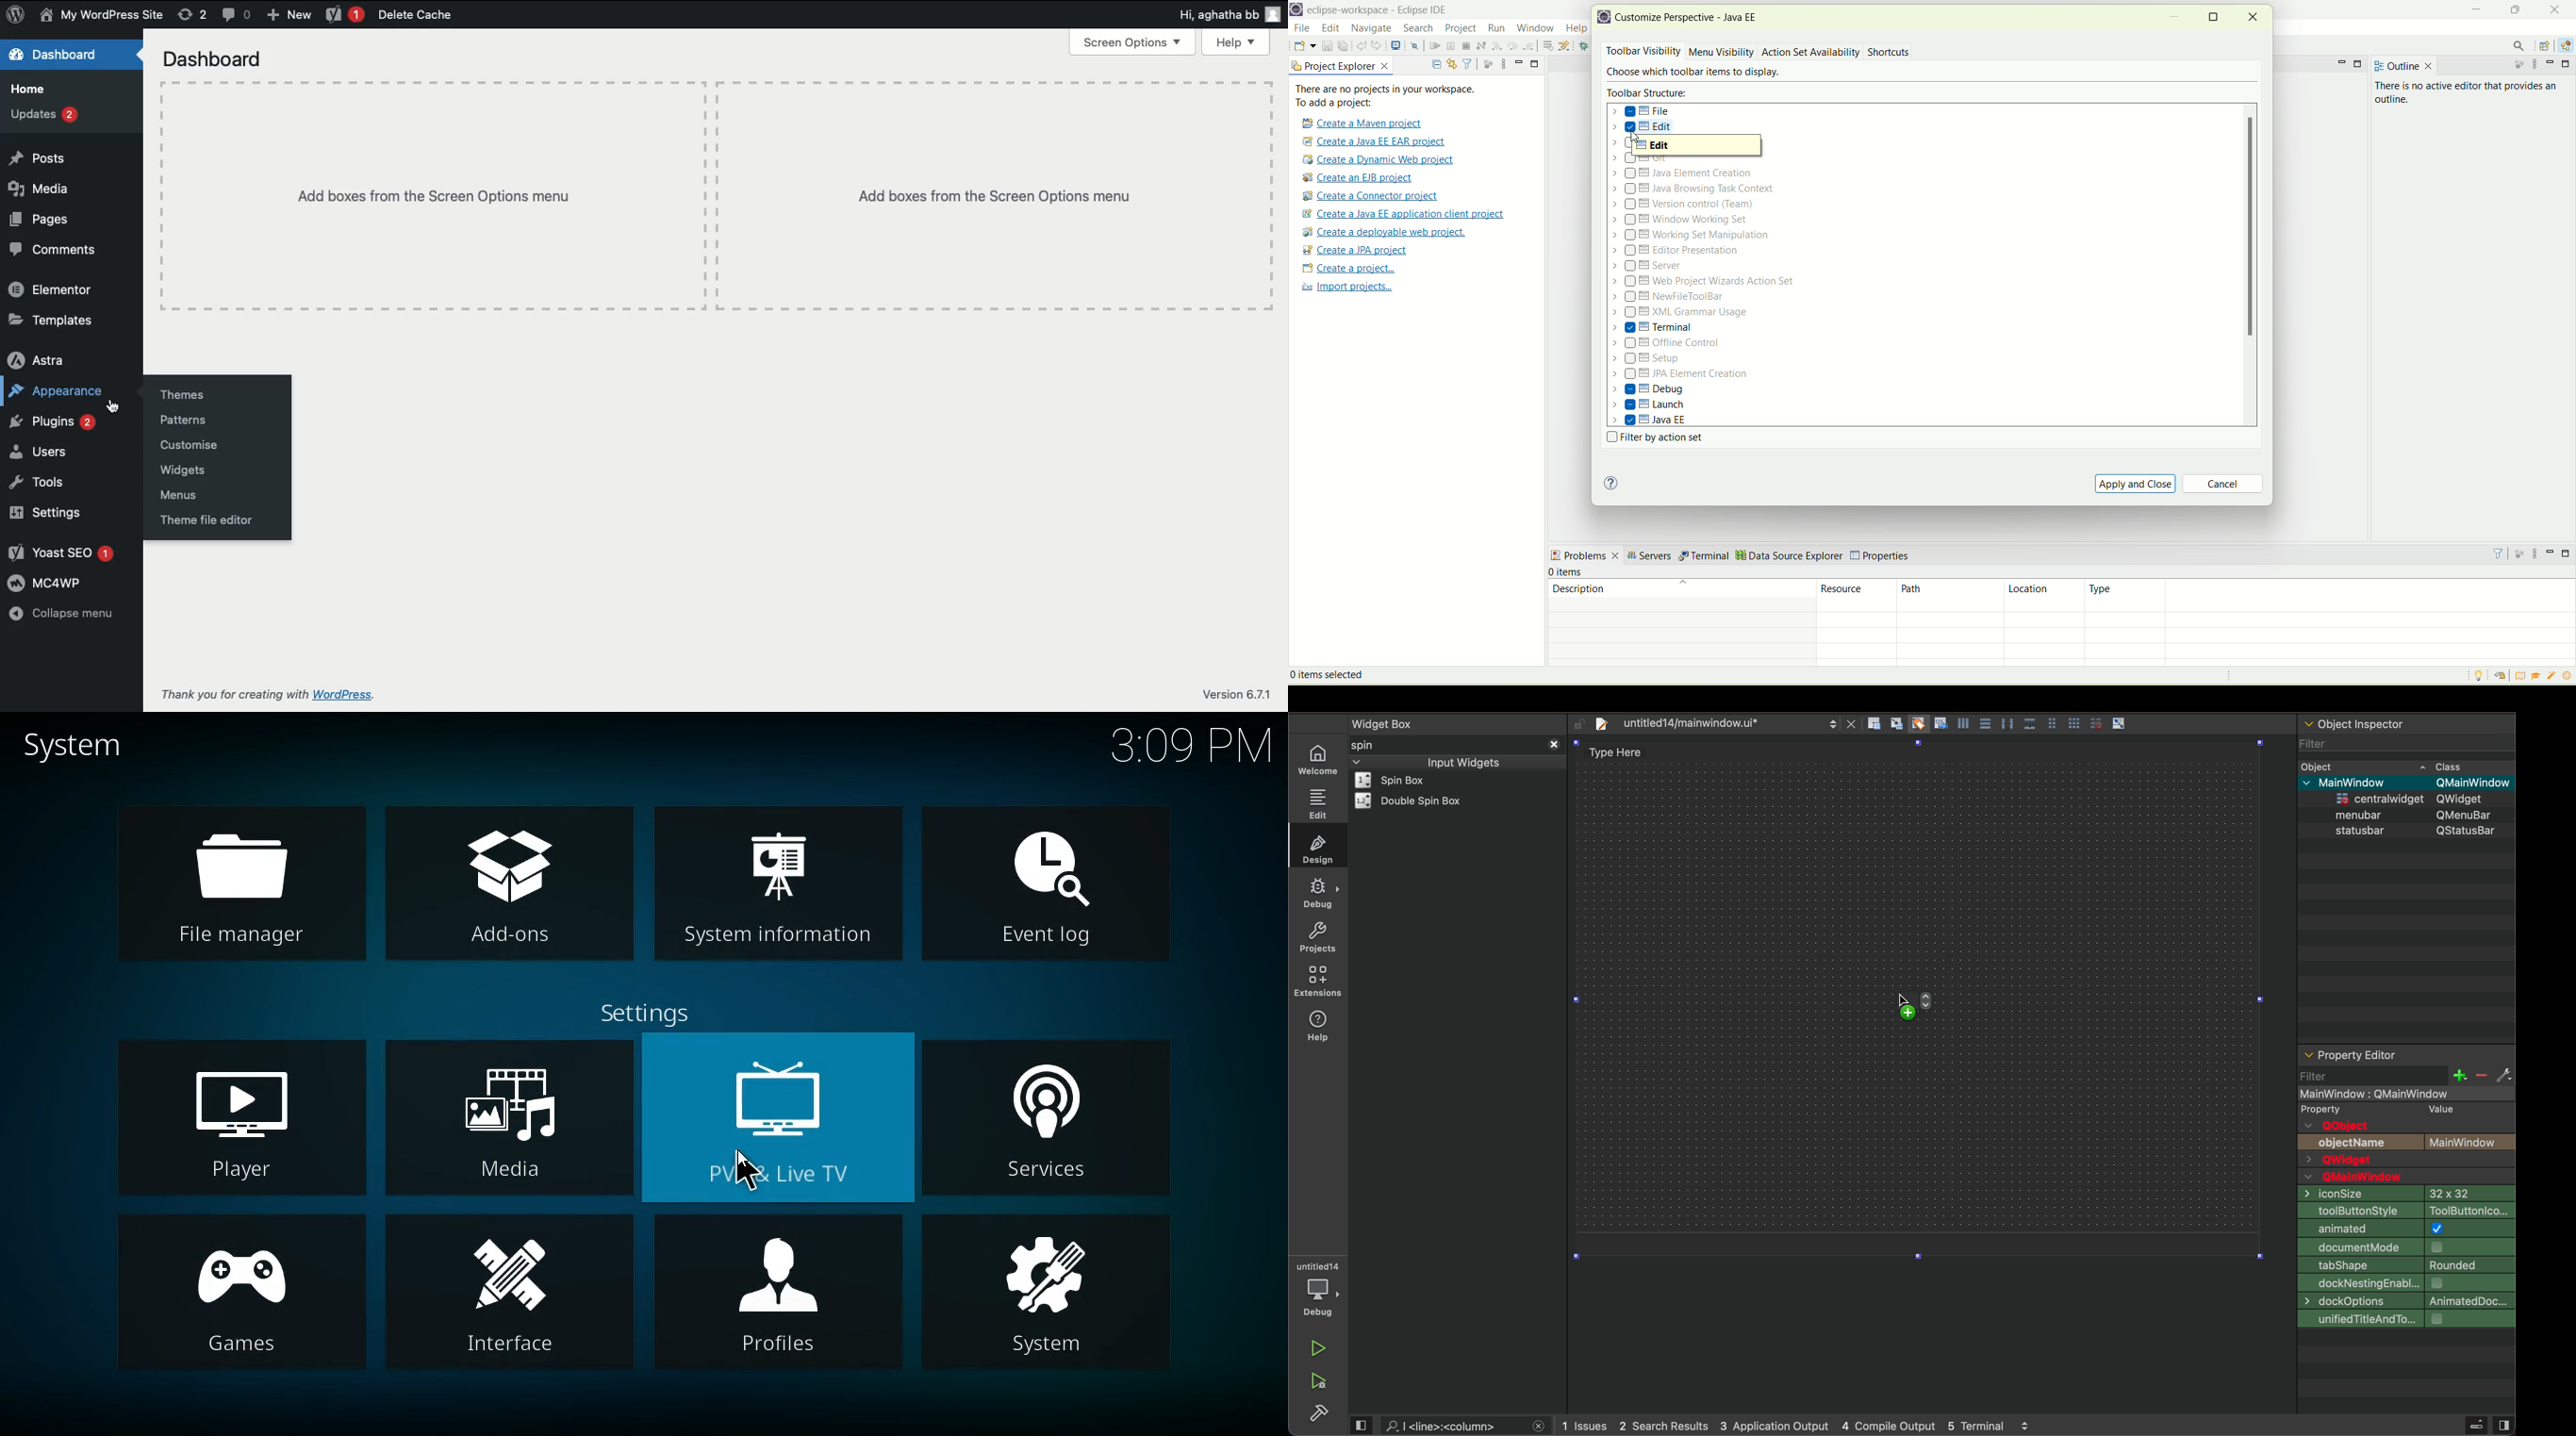 This screenshot has width=2576, height=1456. I want to click on settings, so click(663, 1011).